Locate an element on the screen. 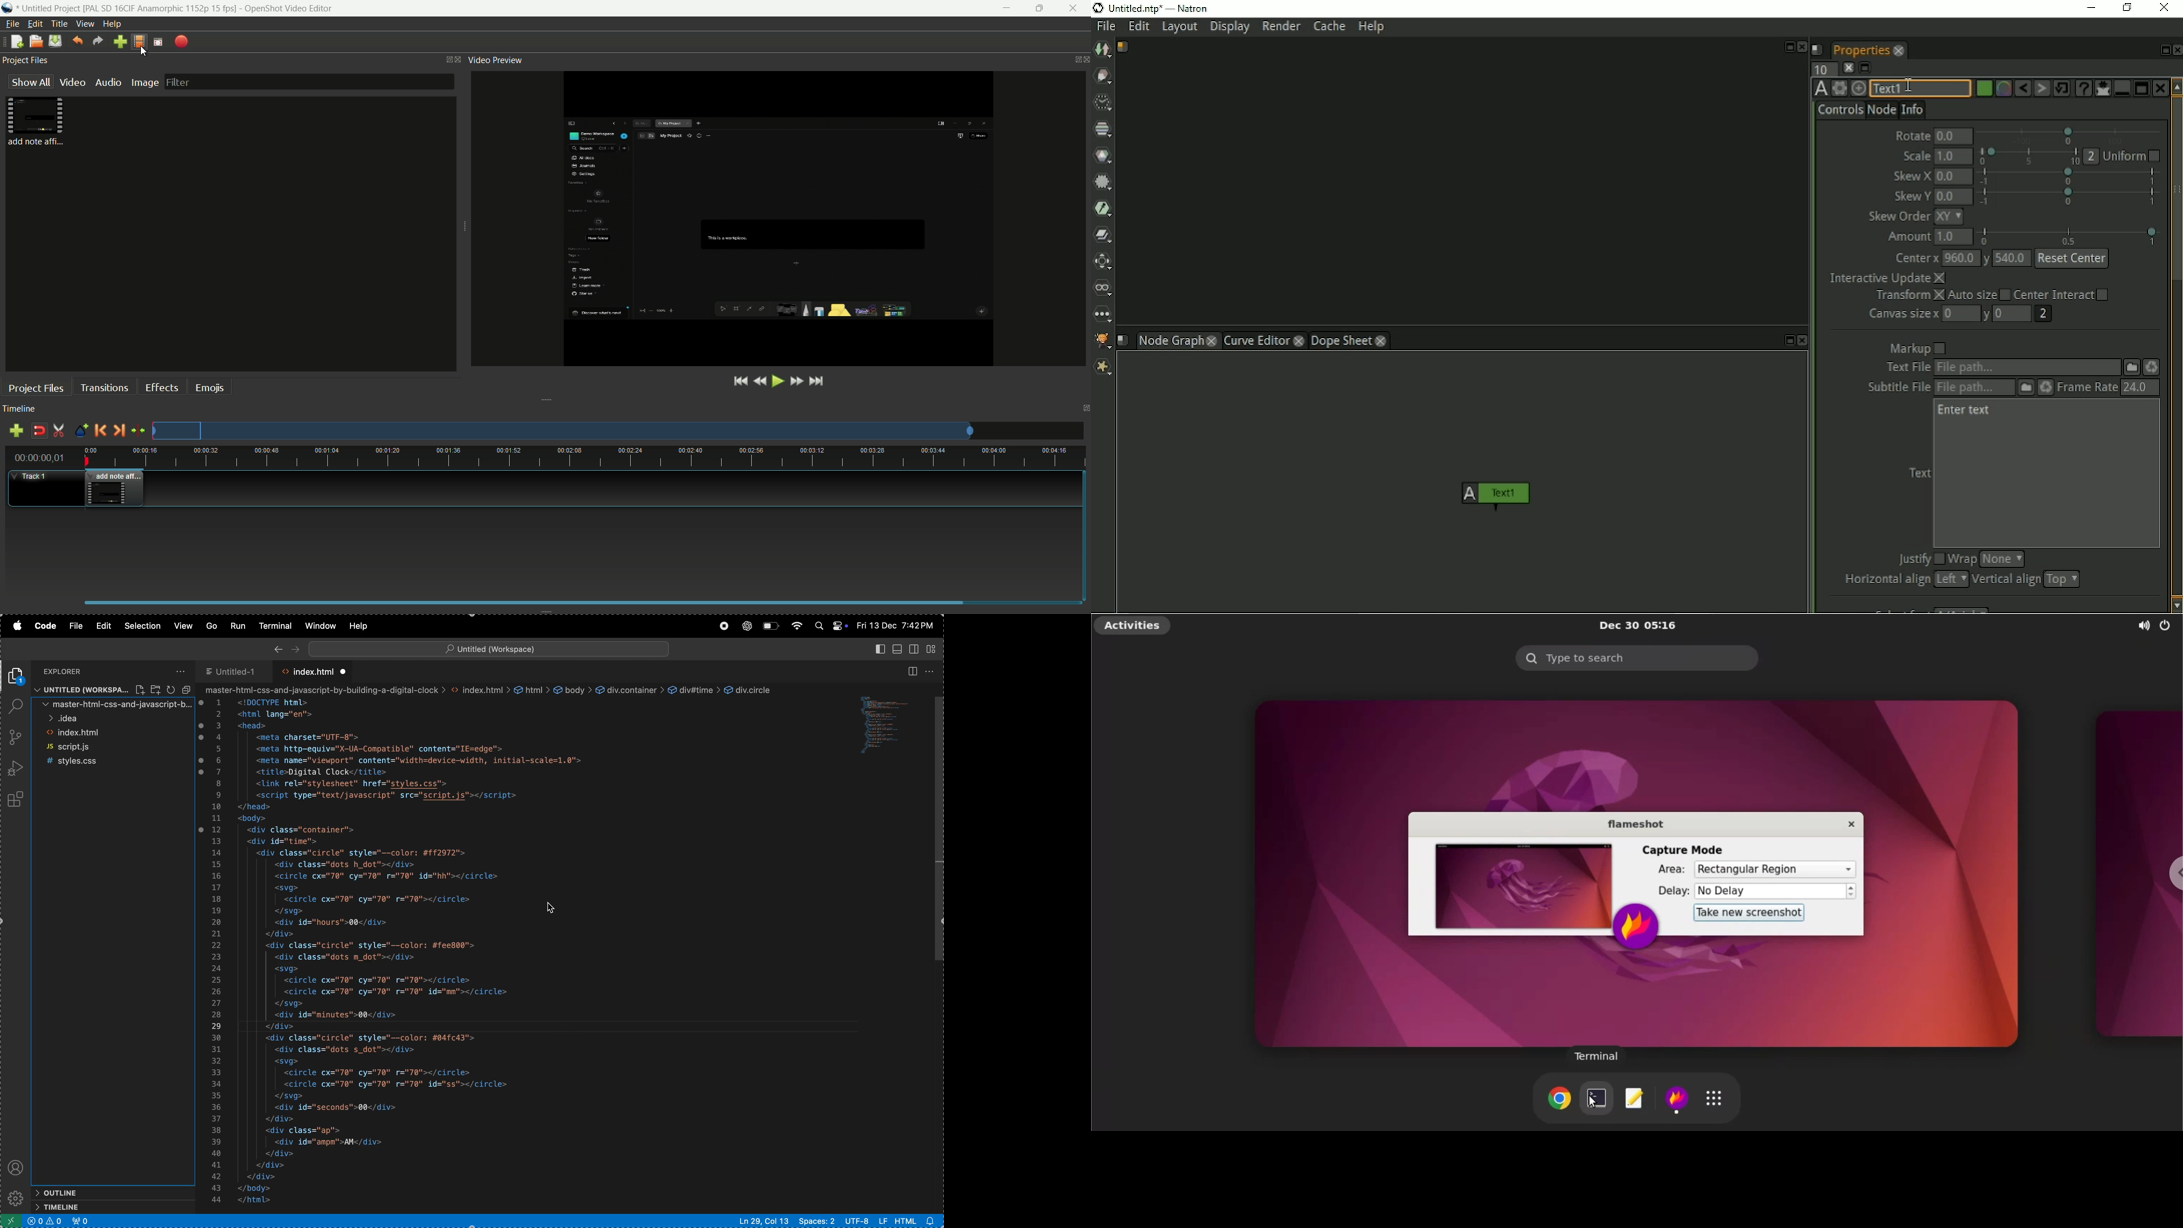 Image resolution: width=2184 pixels, height=1232 pixels. video is located at coordinates (71, 82).